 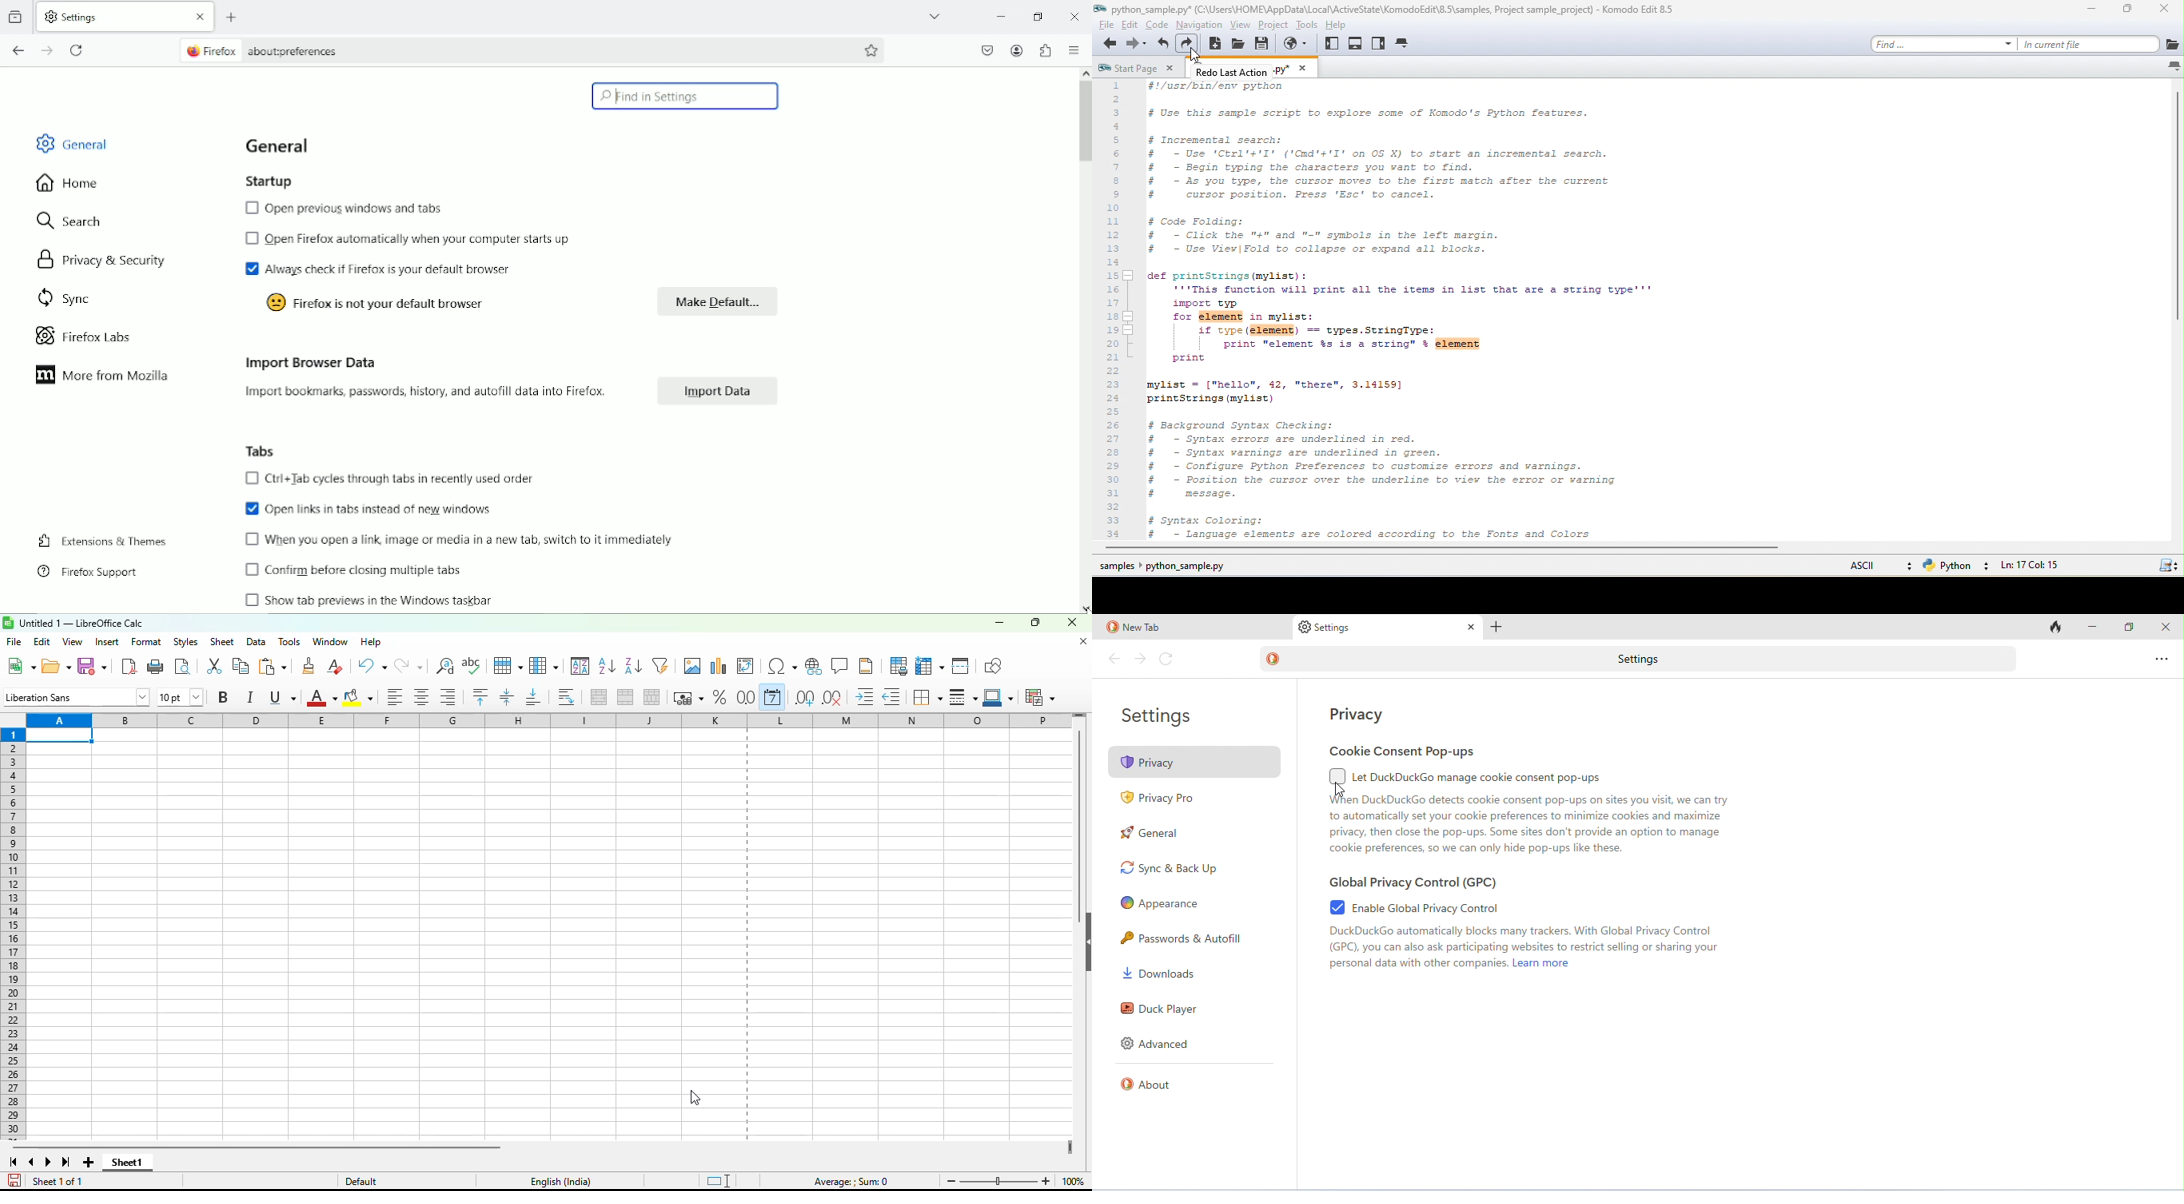 What do you see at coordinates (358, 698) in the screenshot?
I see `background color` at bounding box center [358, 698].